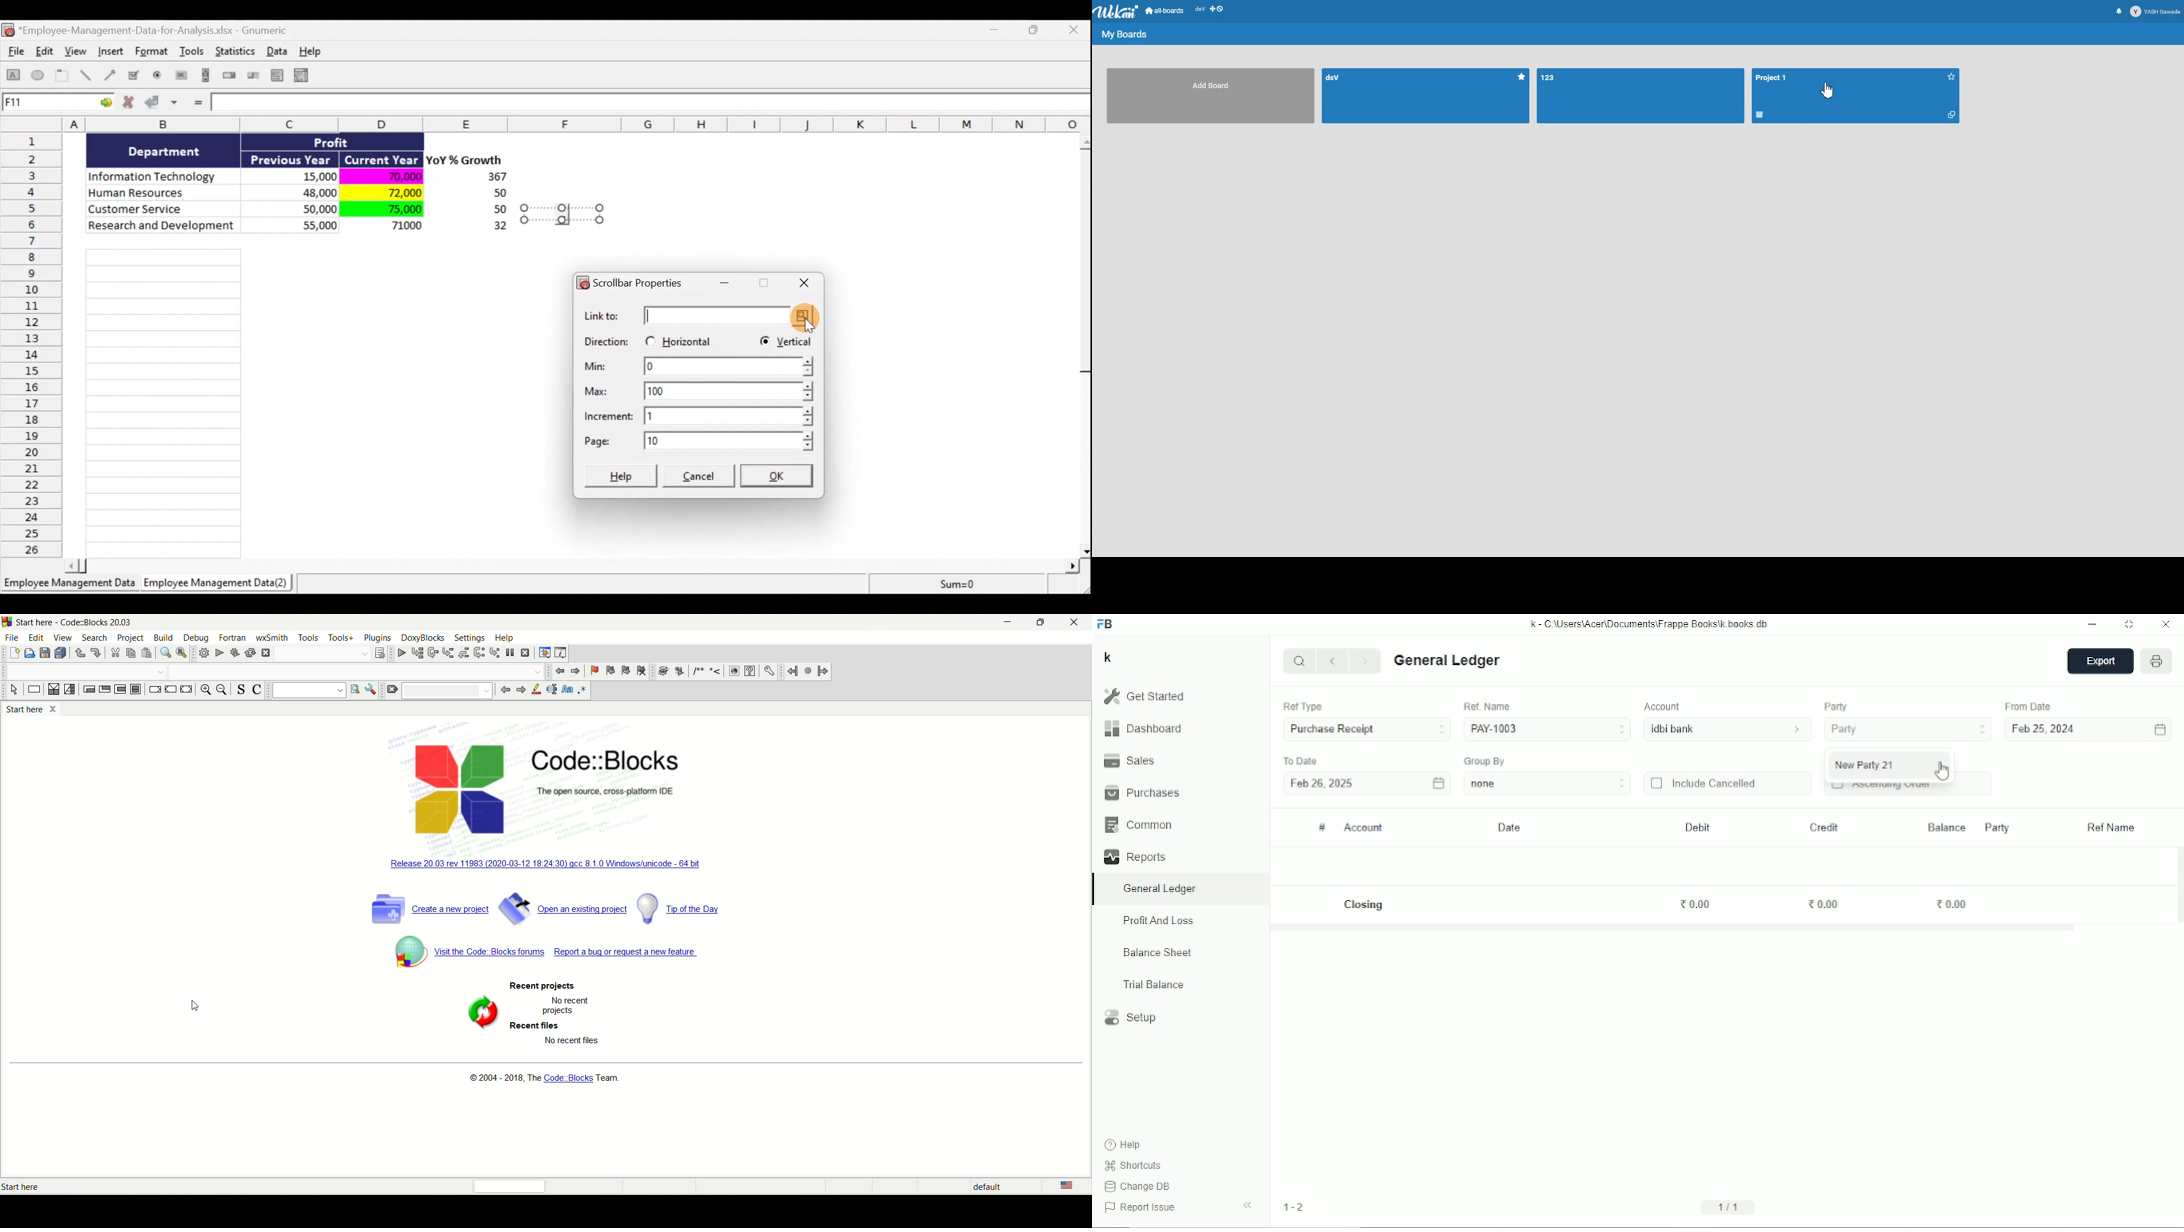 This screenshot has width=2184, height=1232. What do you see at coordinates (801, 283) in the screenshot?
I see `Close` at bounding box center [801, 283].